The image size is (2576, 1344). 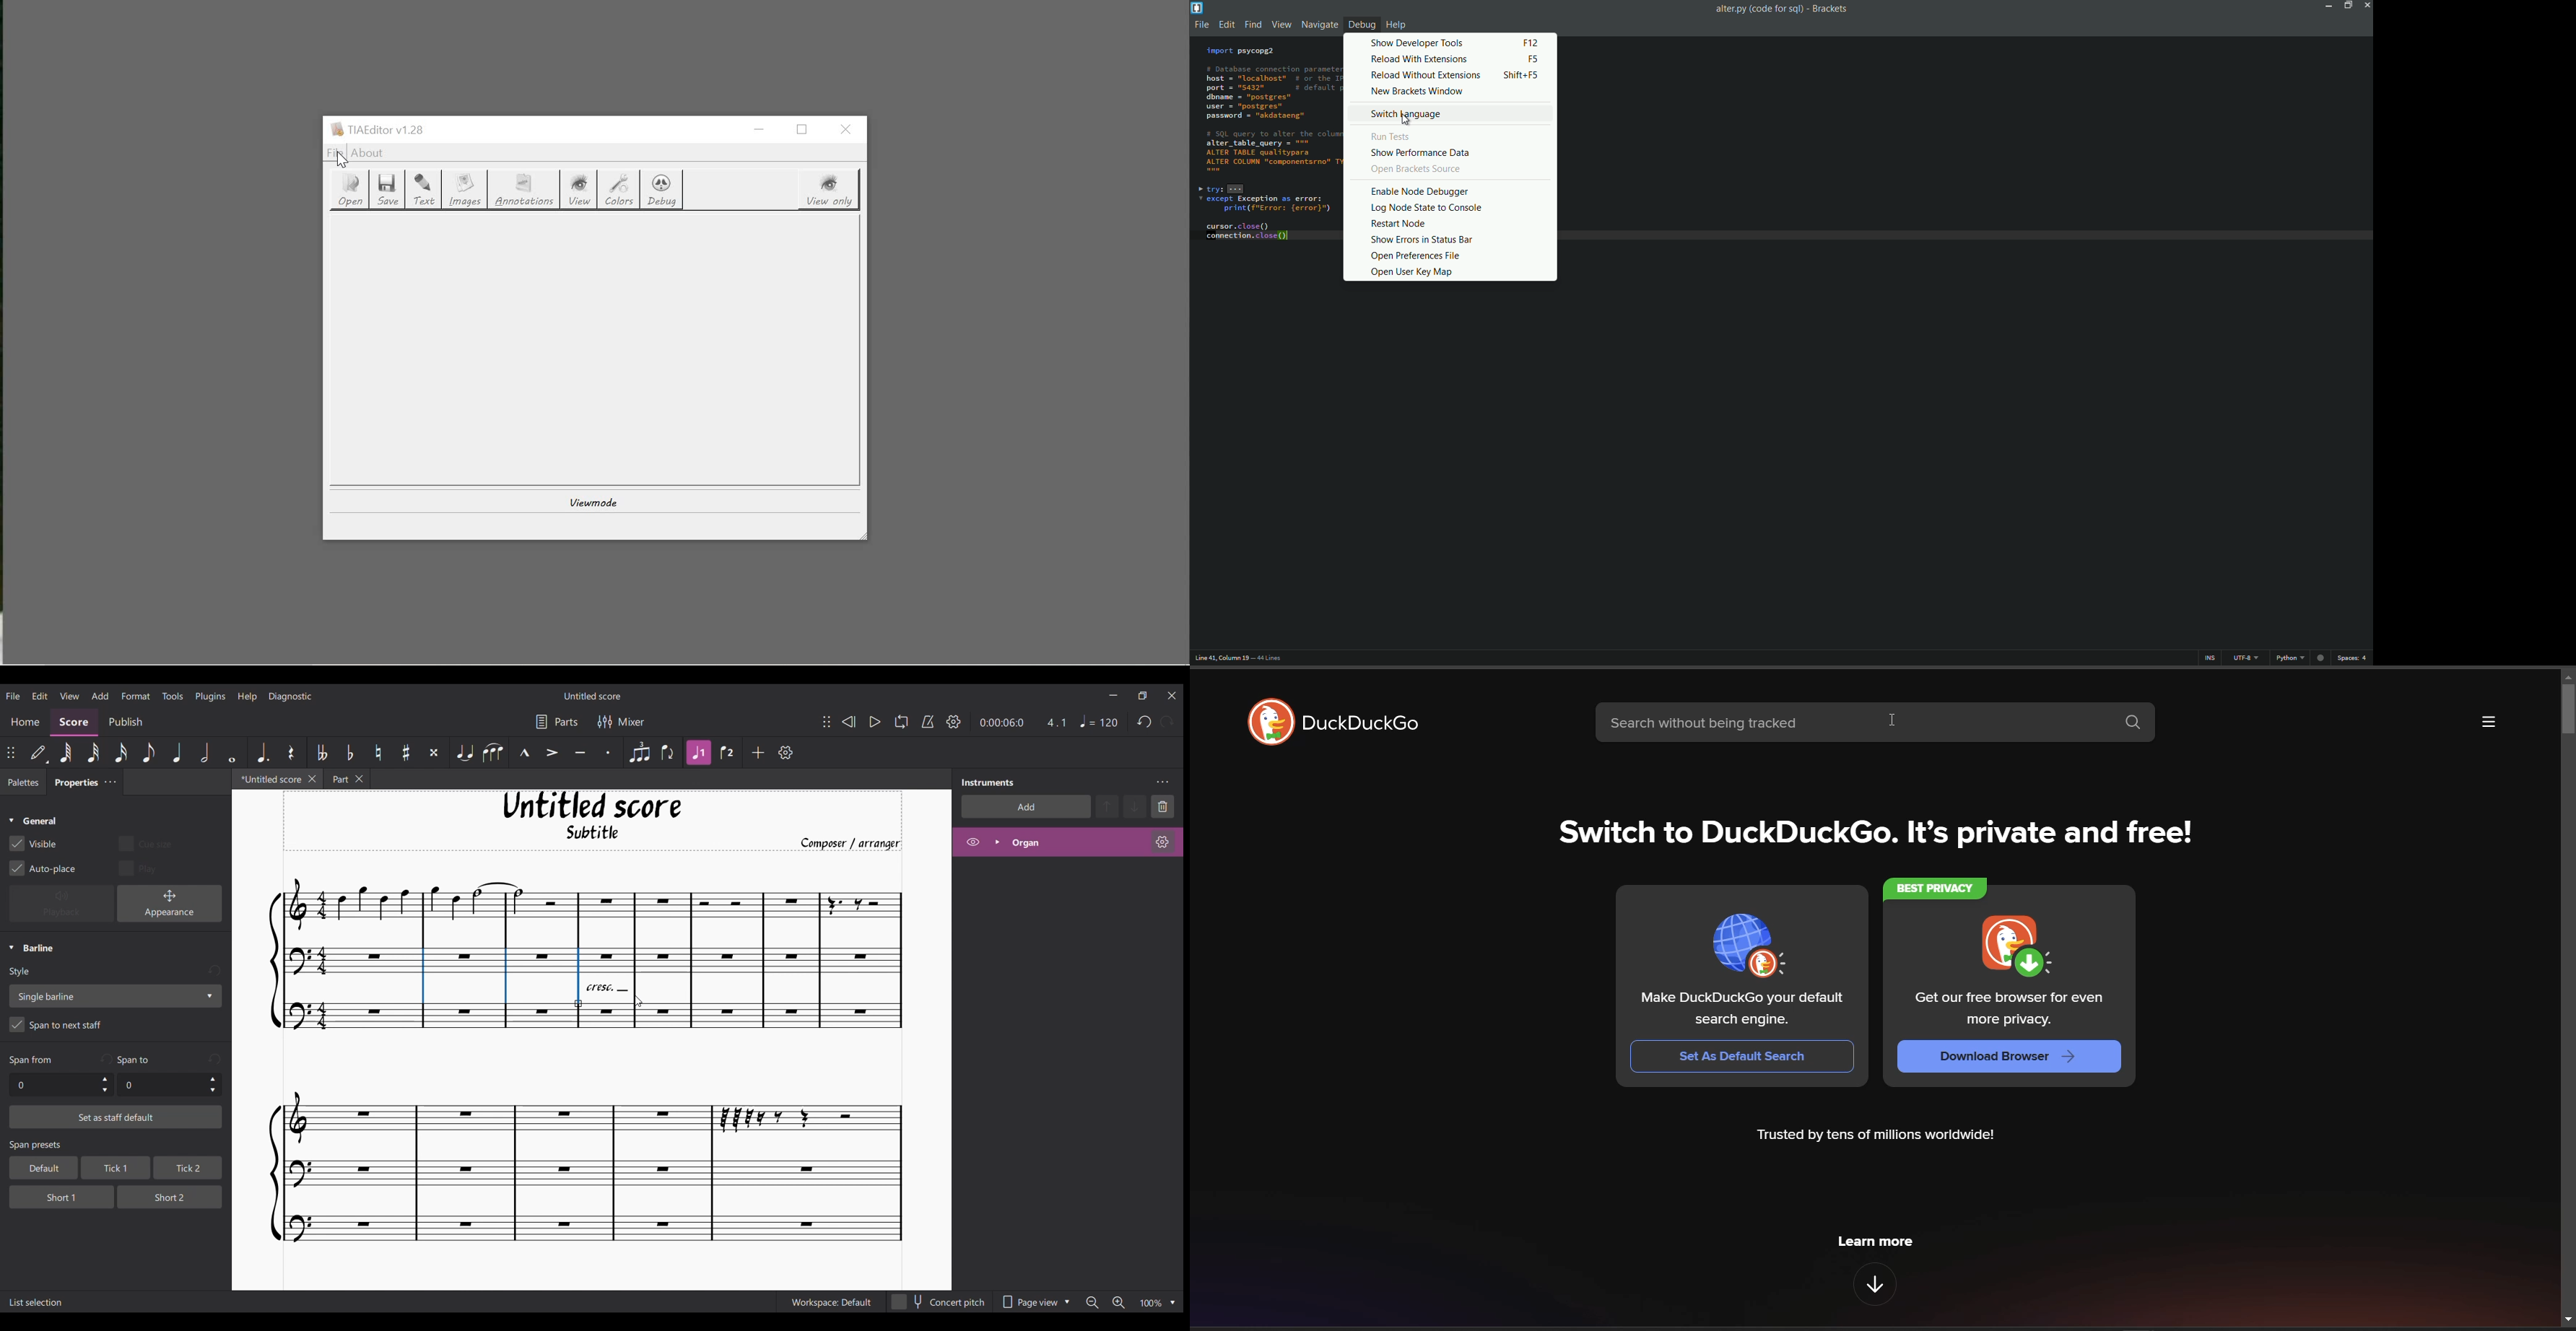 I want to click on Whole note, so click(x=233, y=752).